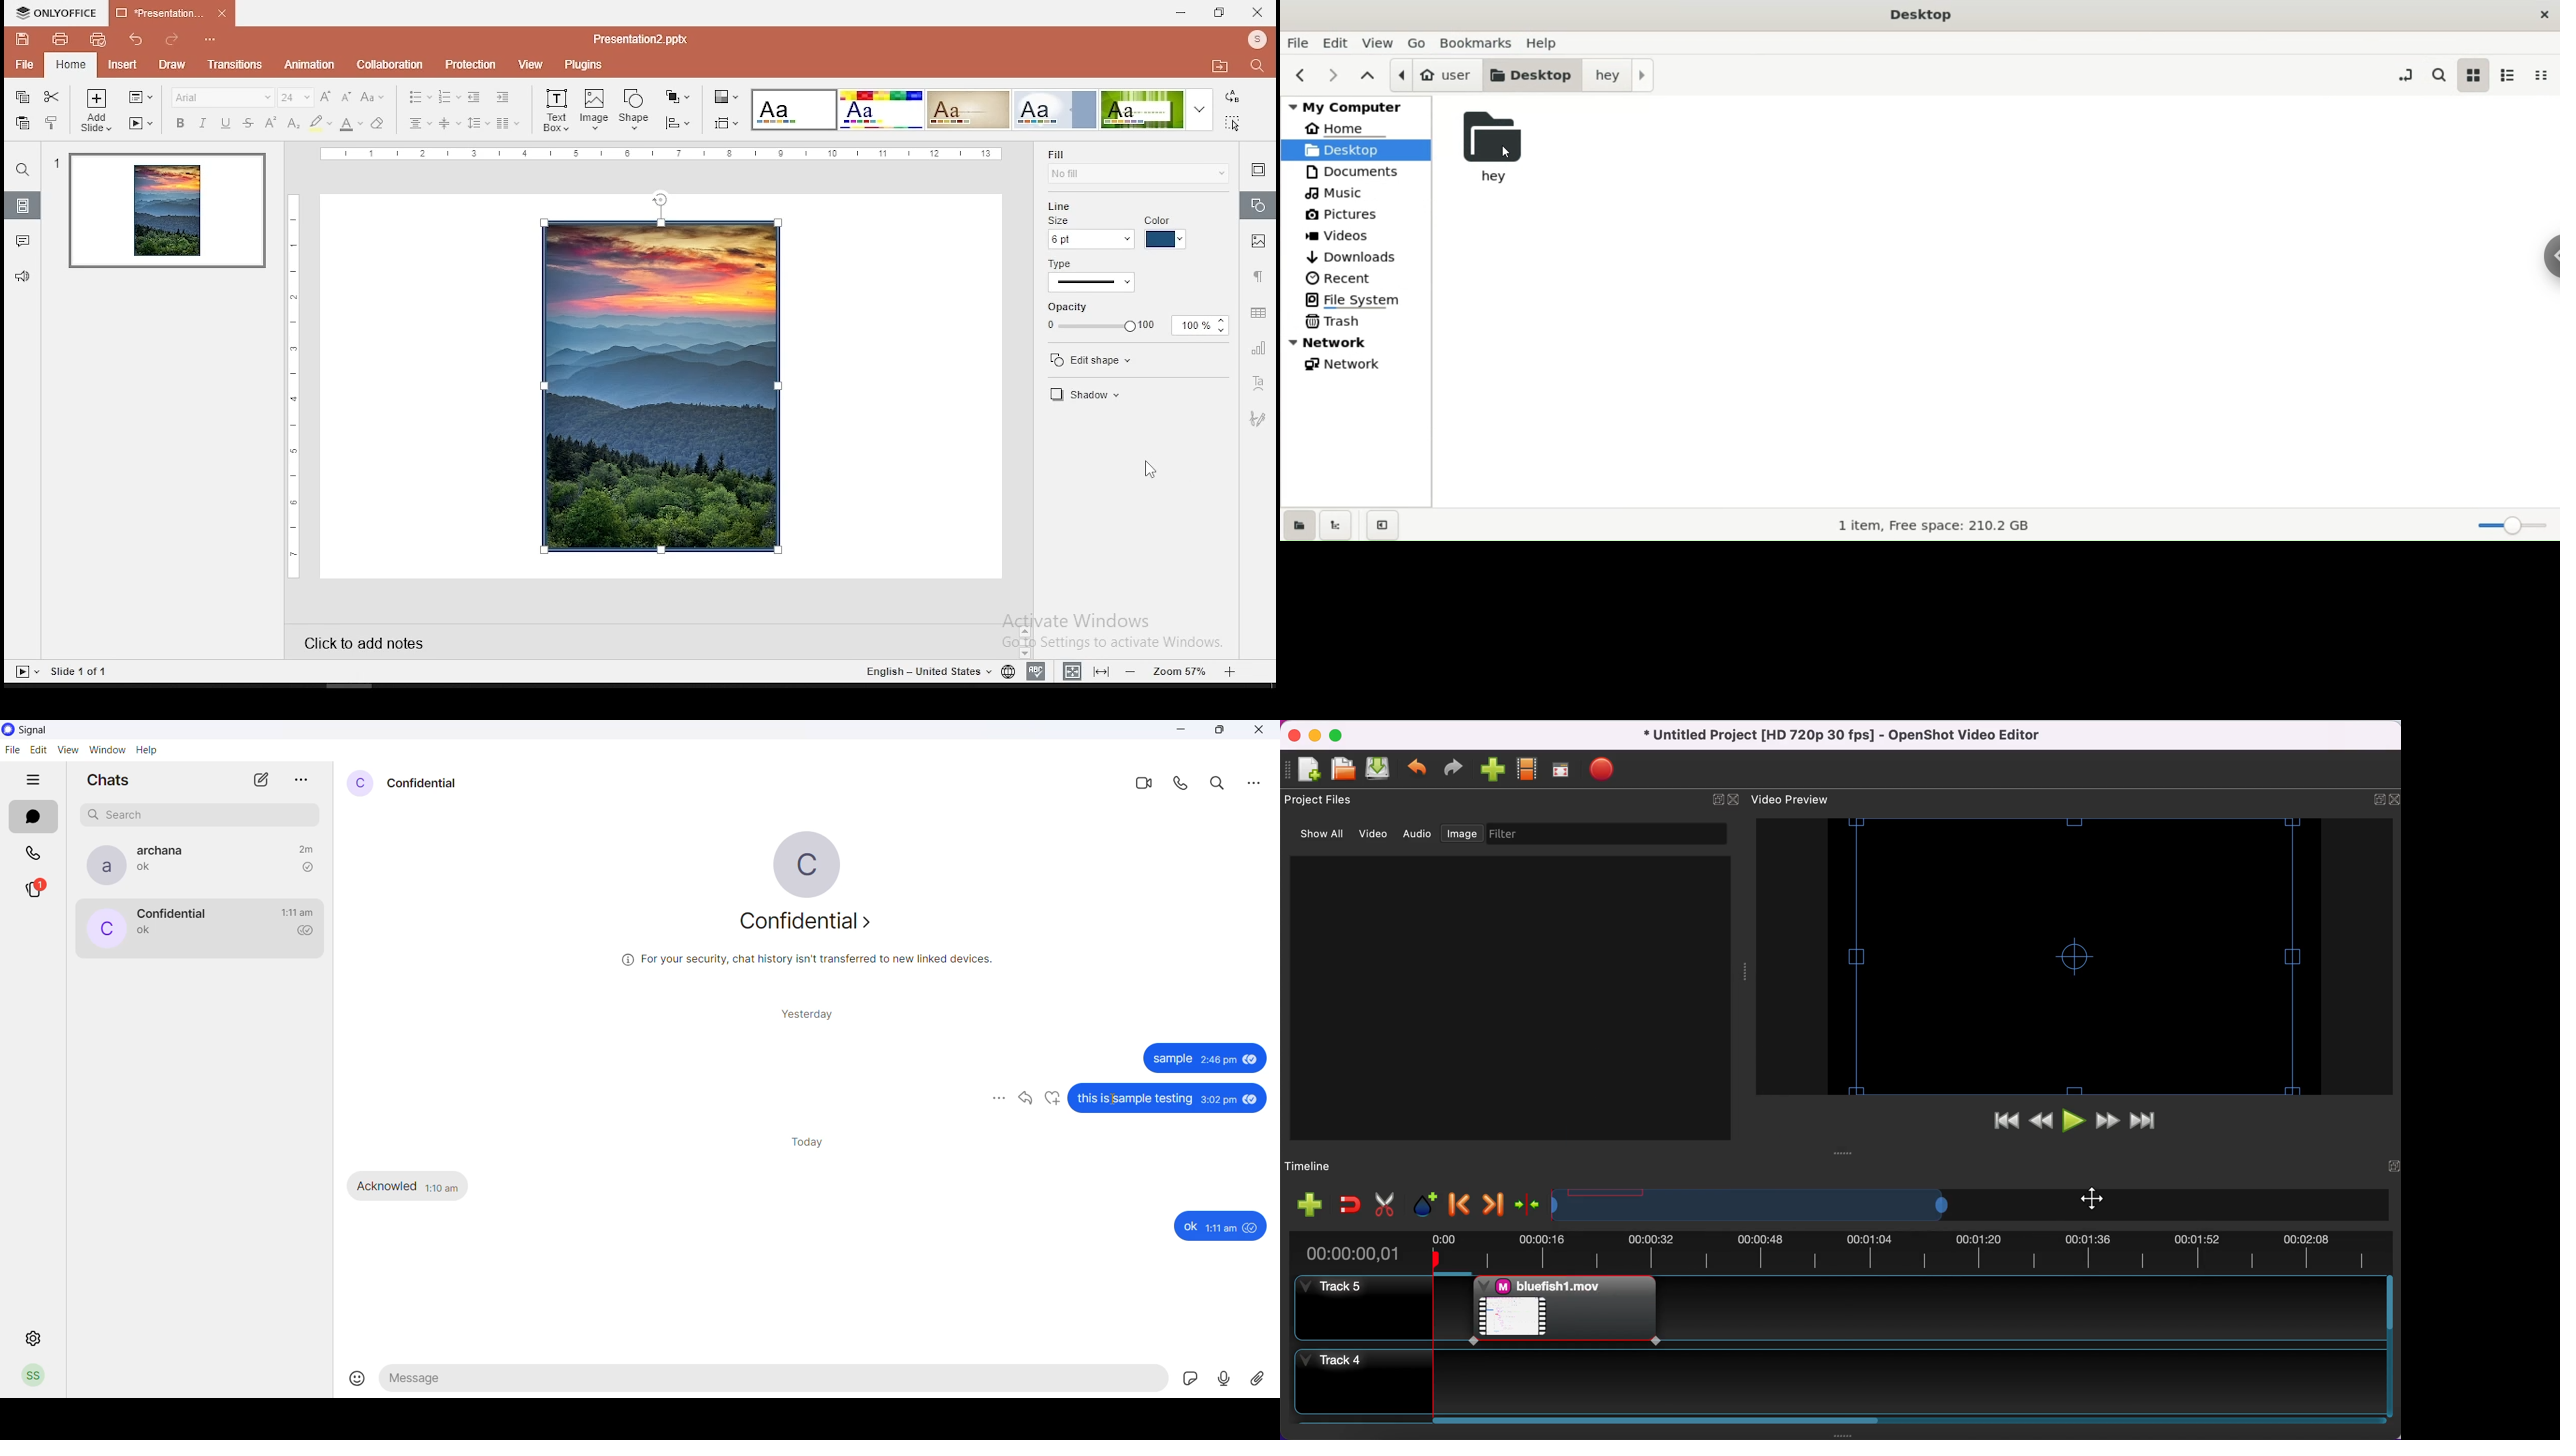  What do you see at coordinates (320, 123) in the screenshot?
I see `highlight` at bounding box center [320, 123].